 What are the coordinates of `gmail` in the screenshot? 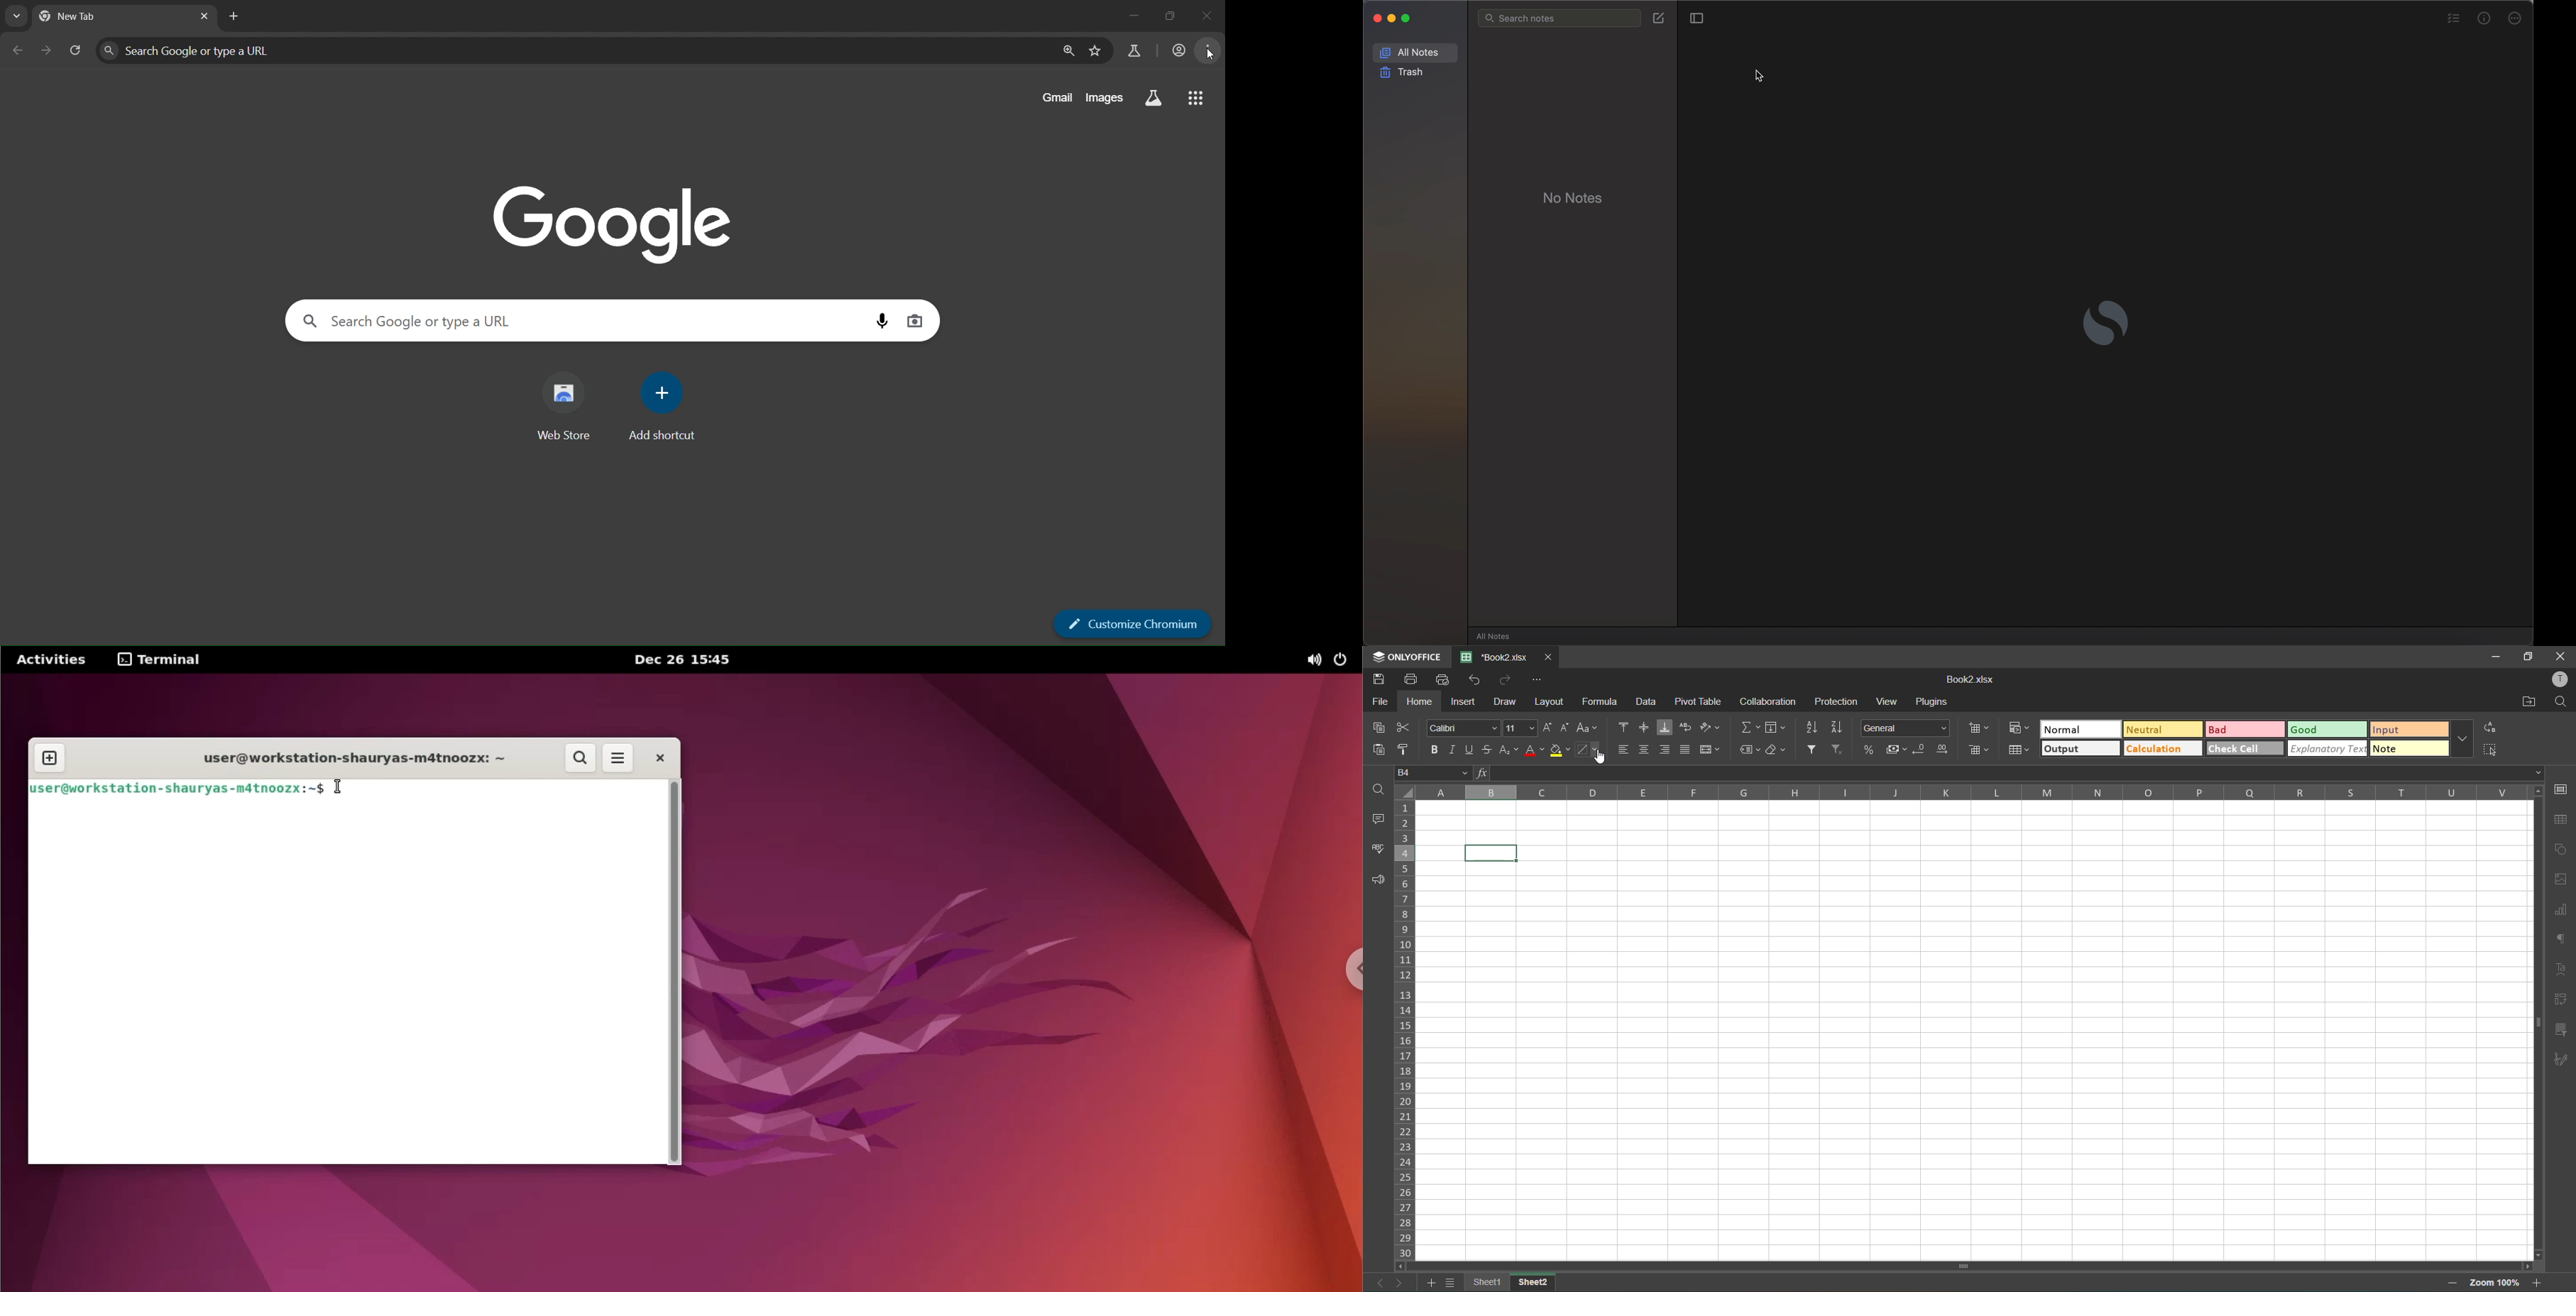 It's located at (1052, 98).